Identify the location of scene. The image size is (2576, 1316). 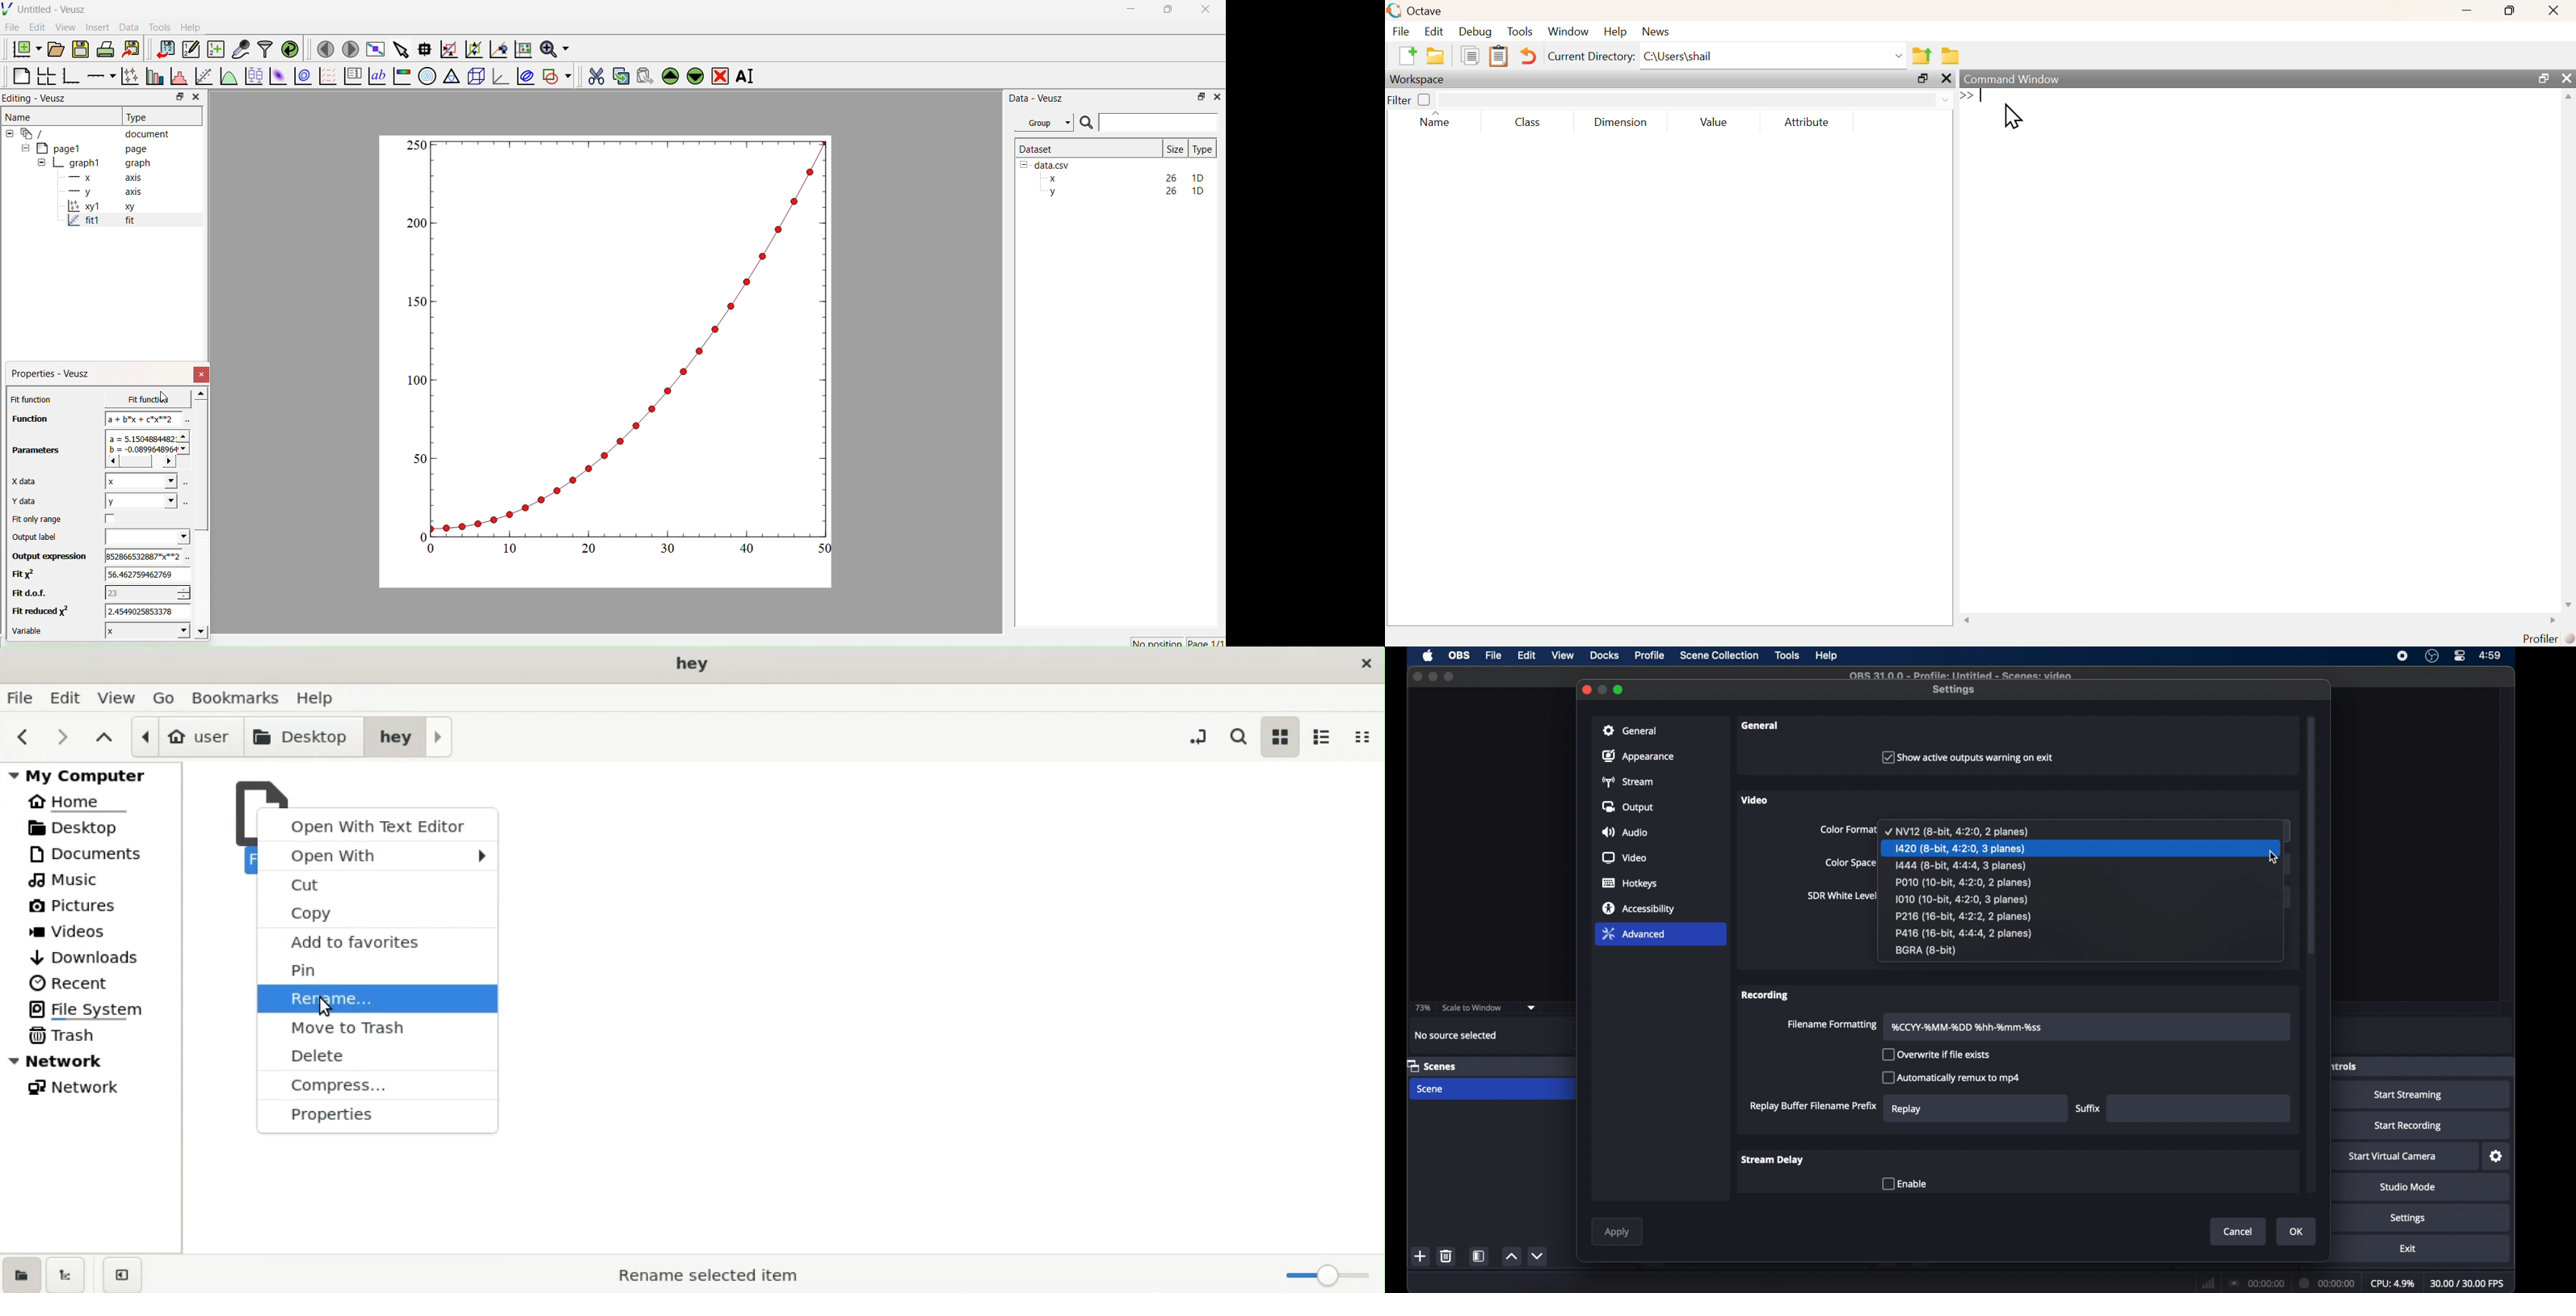
(1430, 1089).